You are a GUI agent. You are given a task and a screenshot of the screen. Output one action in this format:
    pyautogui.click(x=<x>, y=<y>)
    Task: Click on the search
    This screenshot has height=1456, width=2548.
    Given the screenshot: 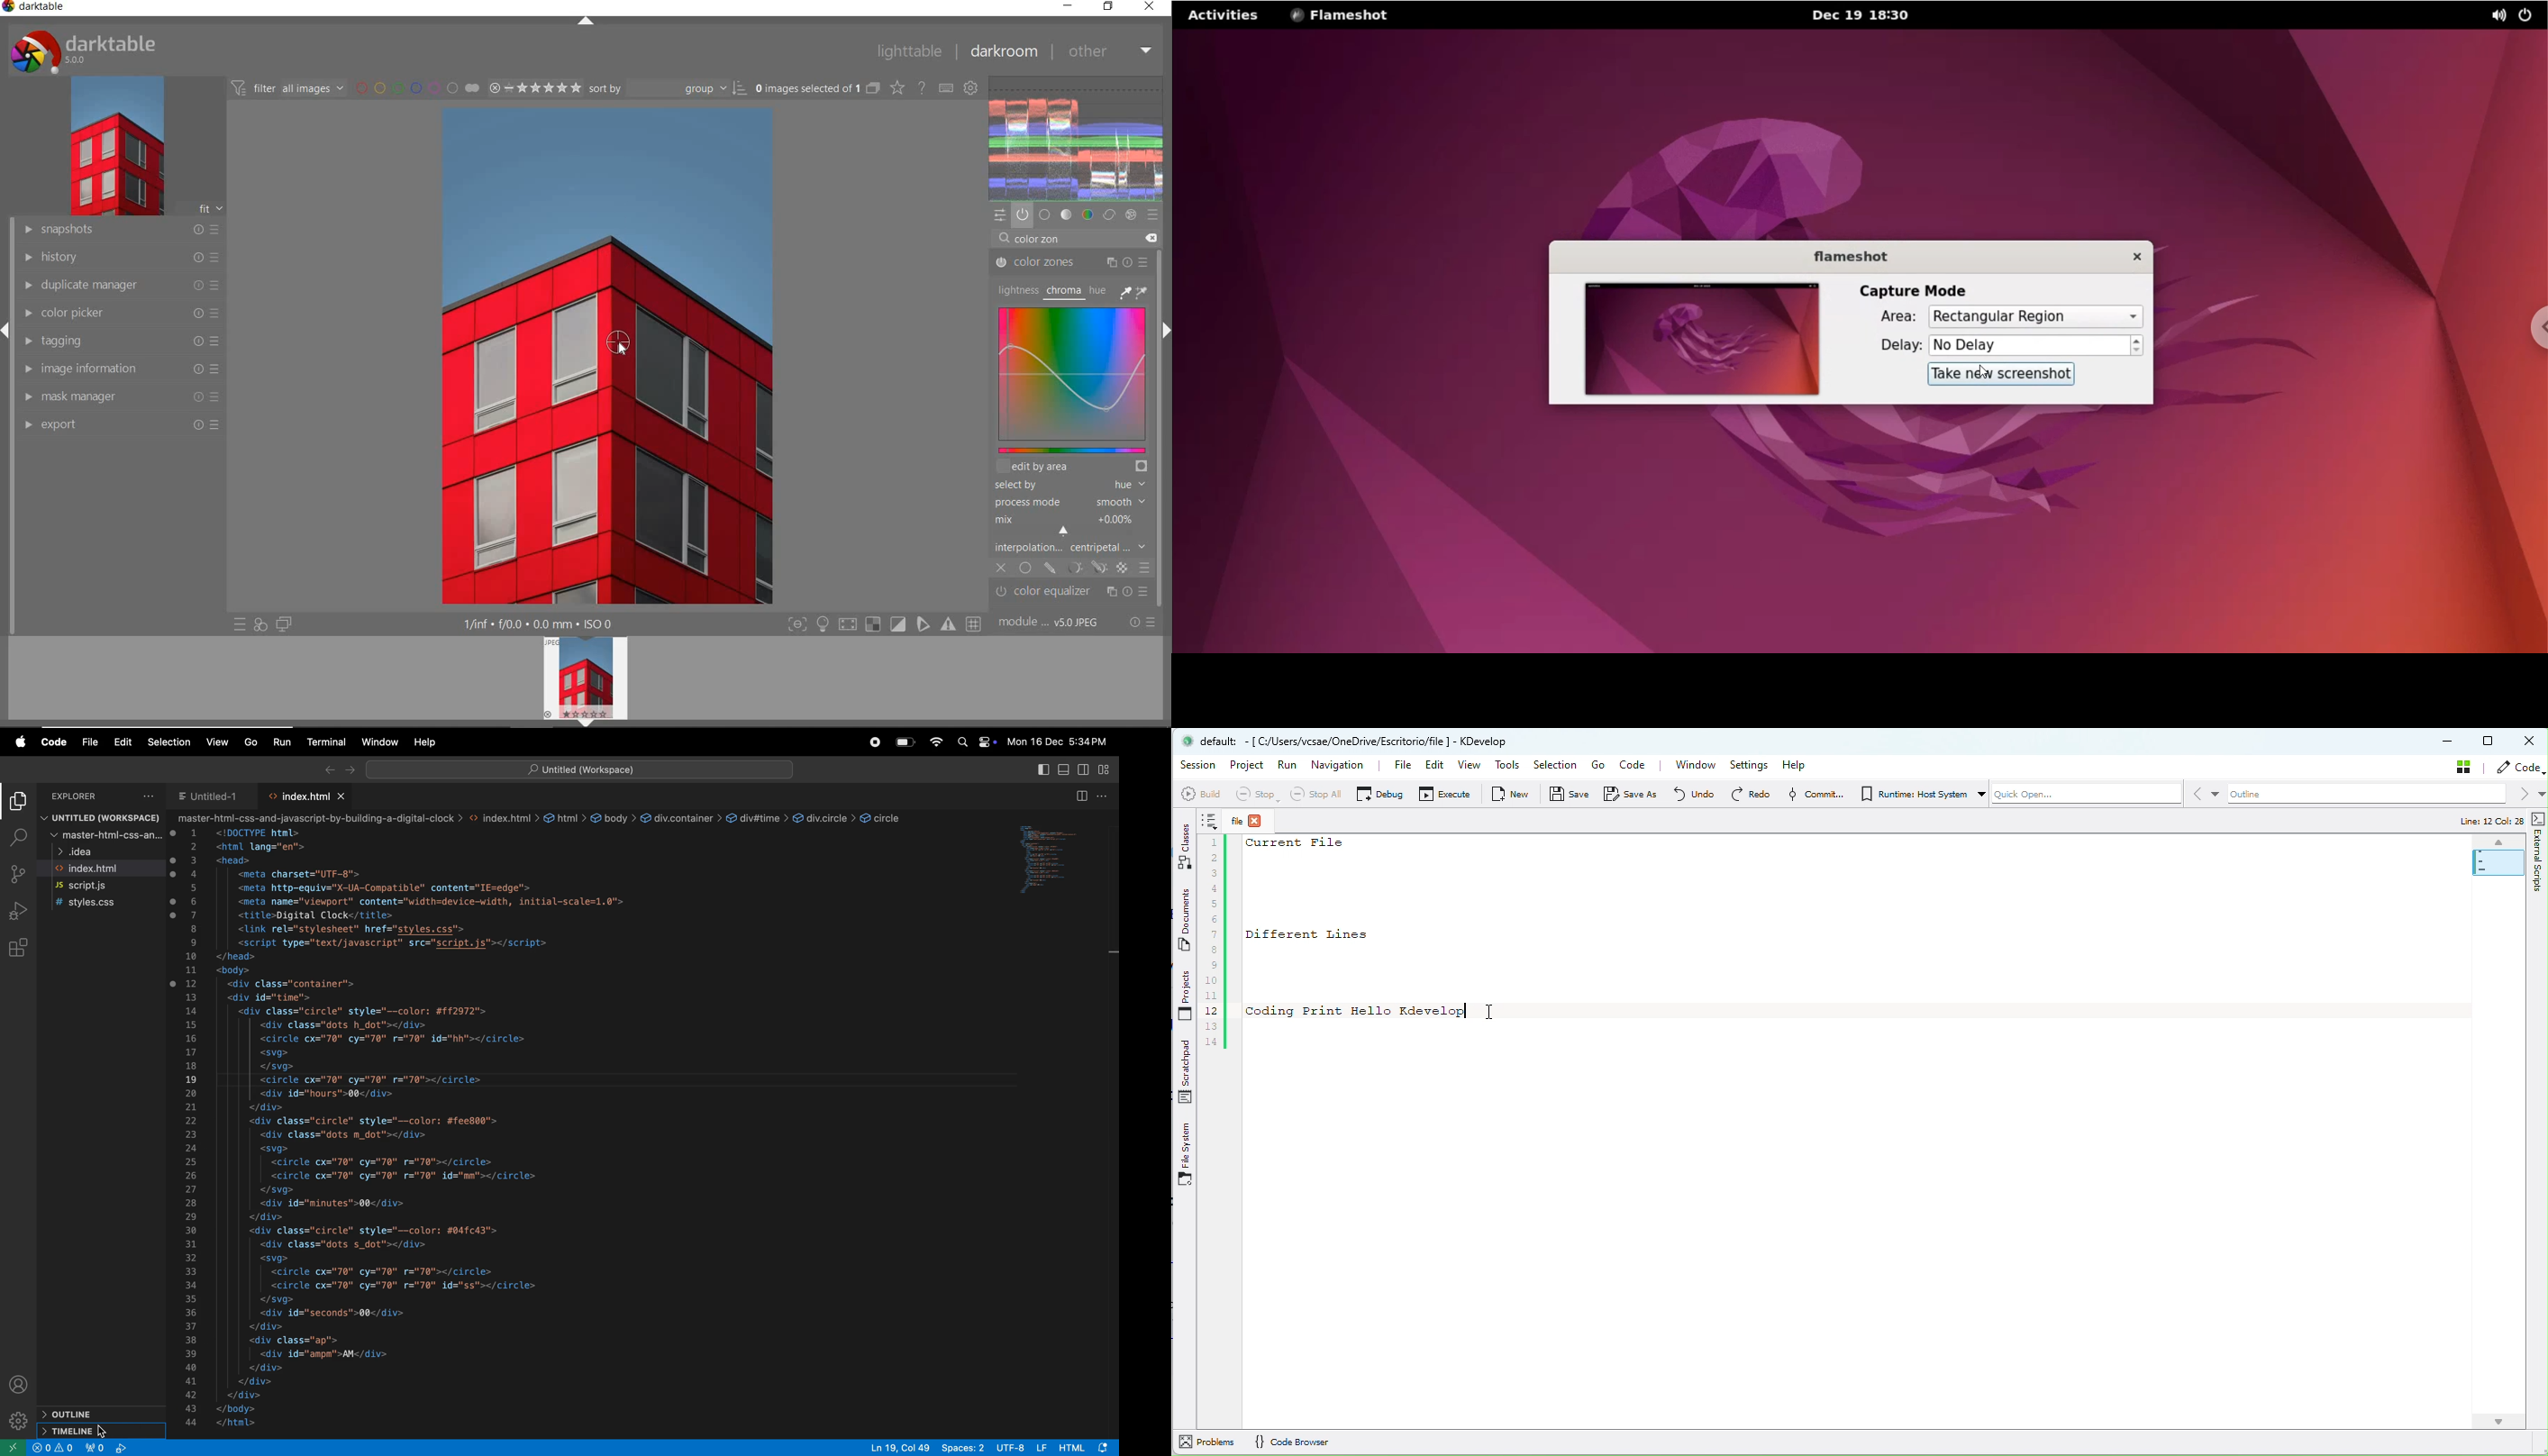 What is the action you would take?
    pyautogui.click(x=20, y=836)
    